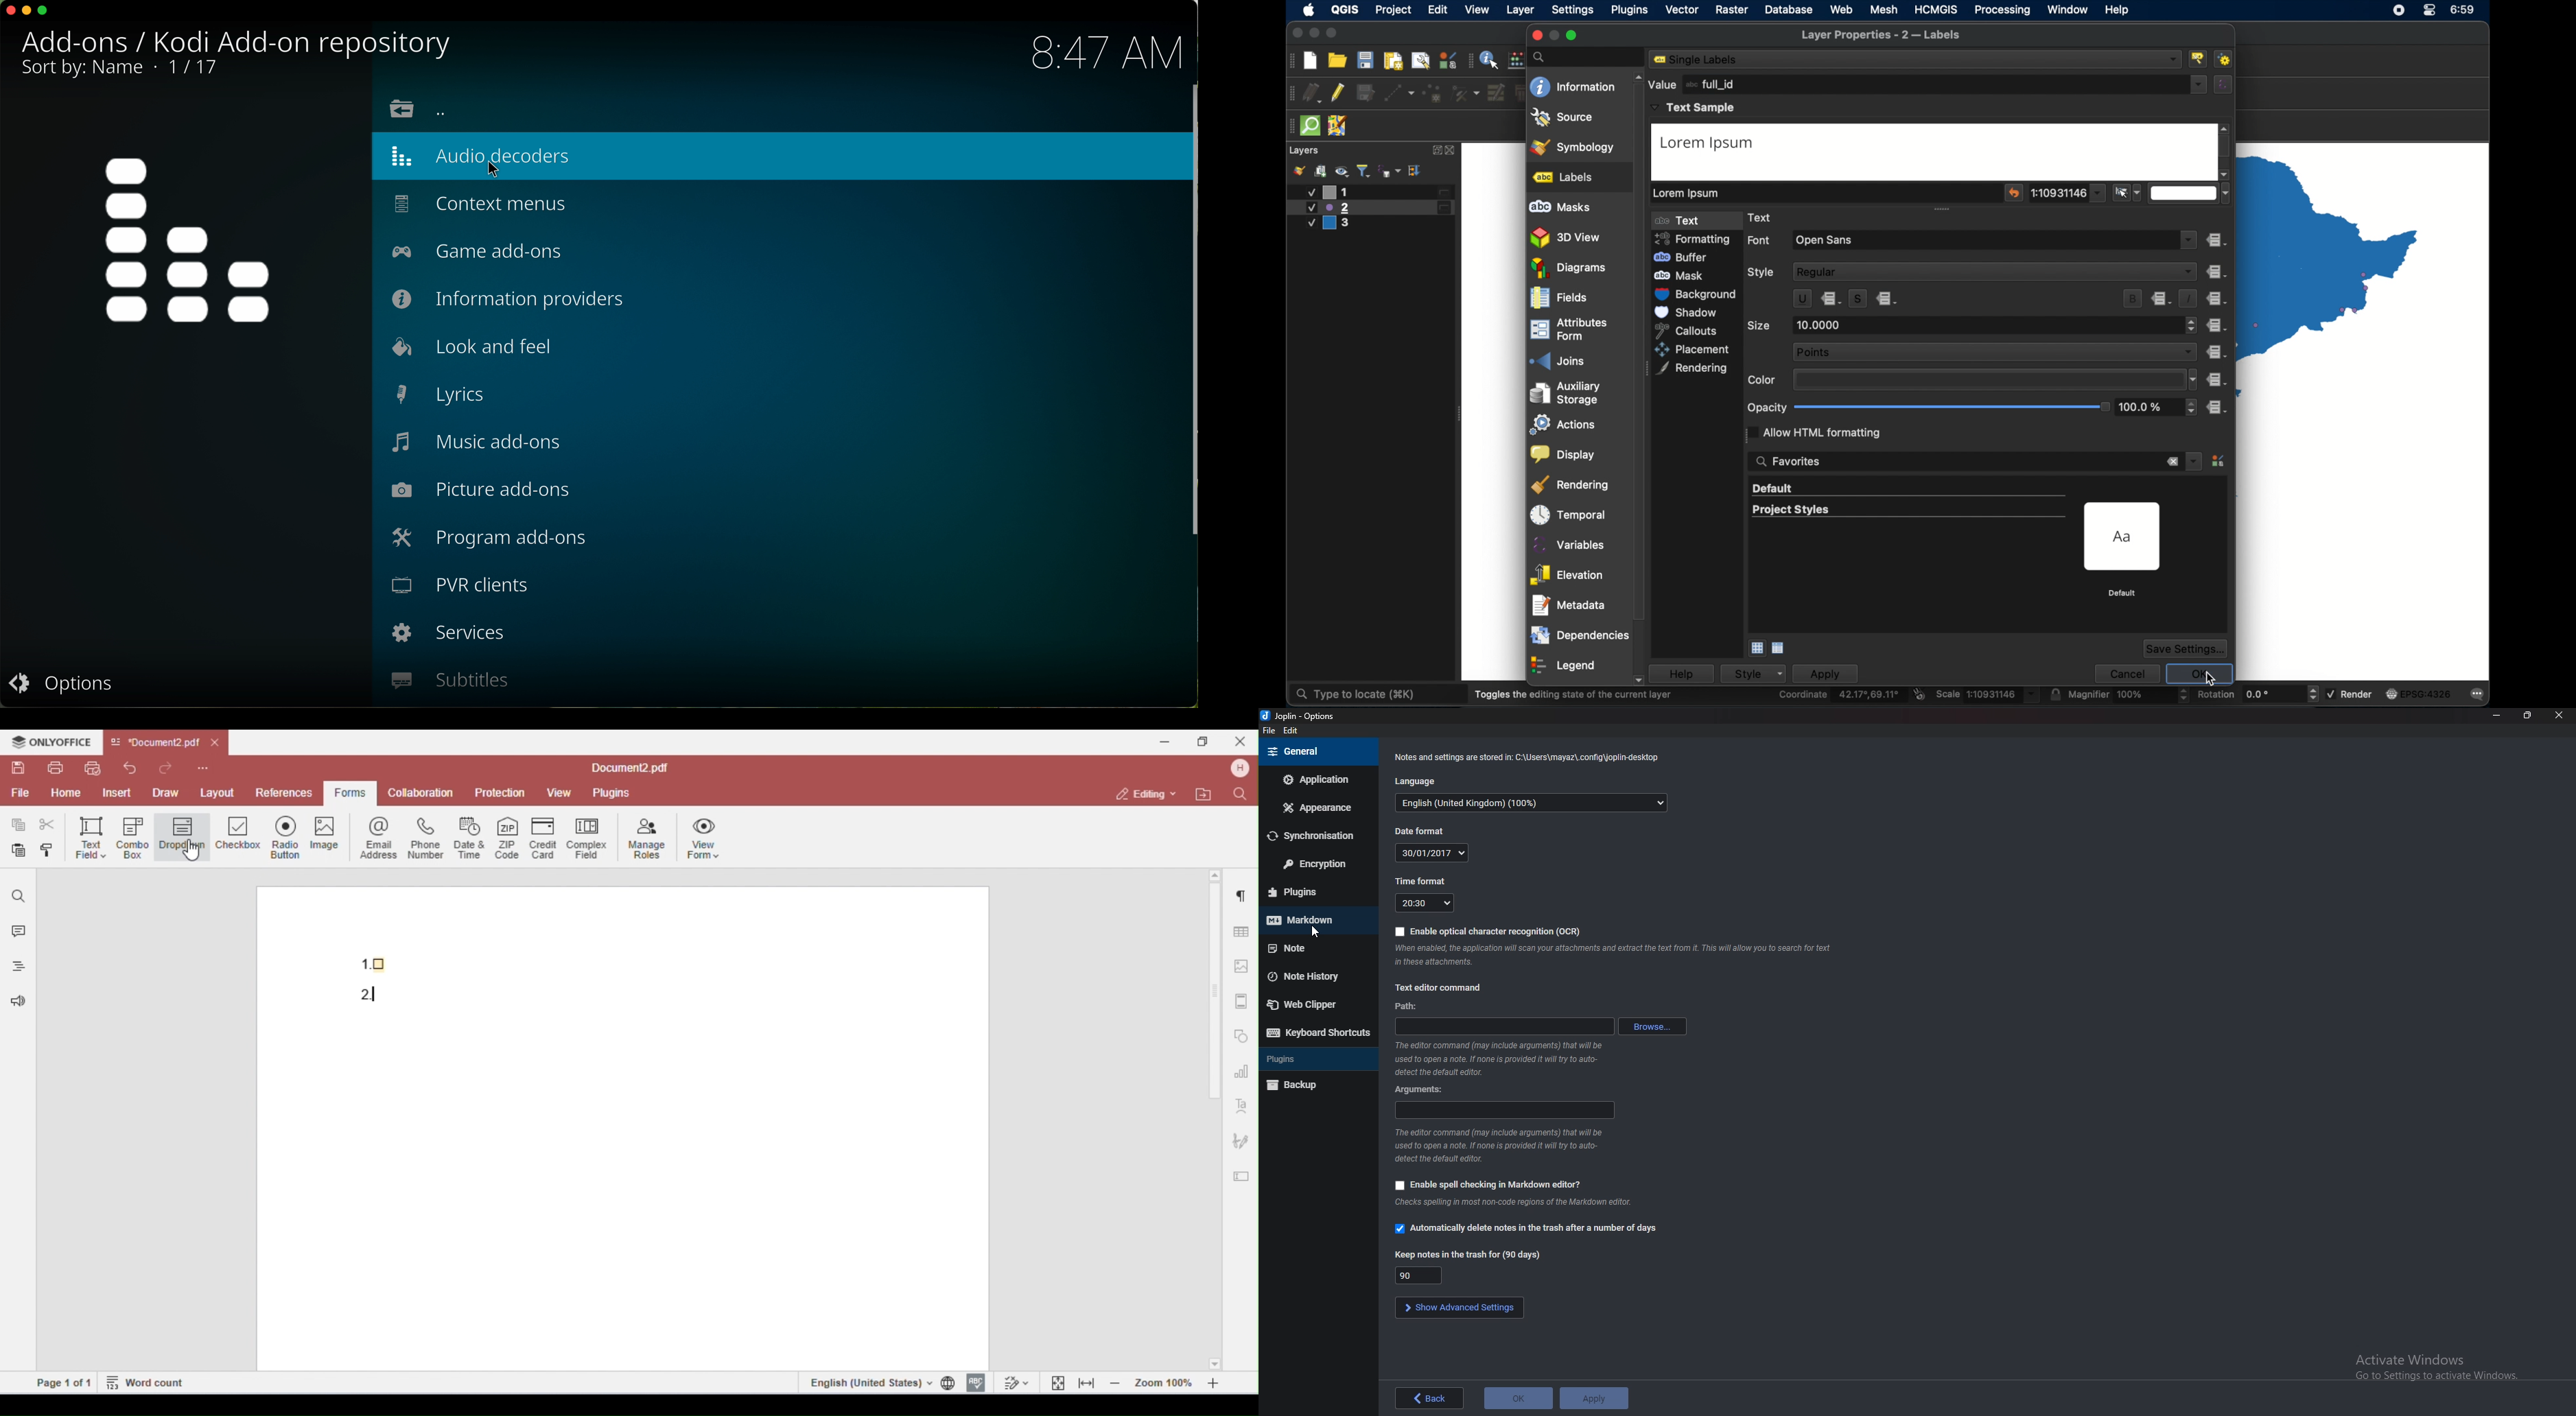 This screenshot has height=1428, width=2576. I want to click on 1/17, so click(118, 71).